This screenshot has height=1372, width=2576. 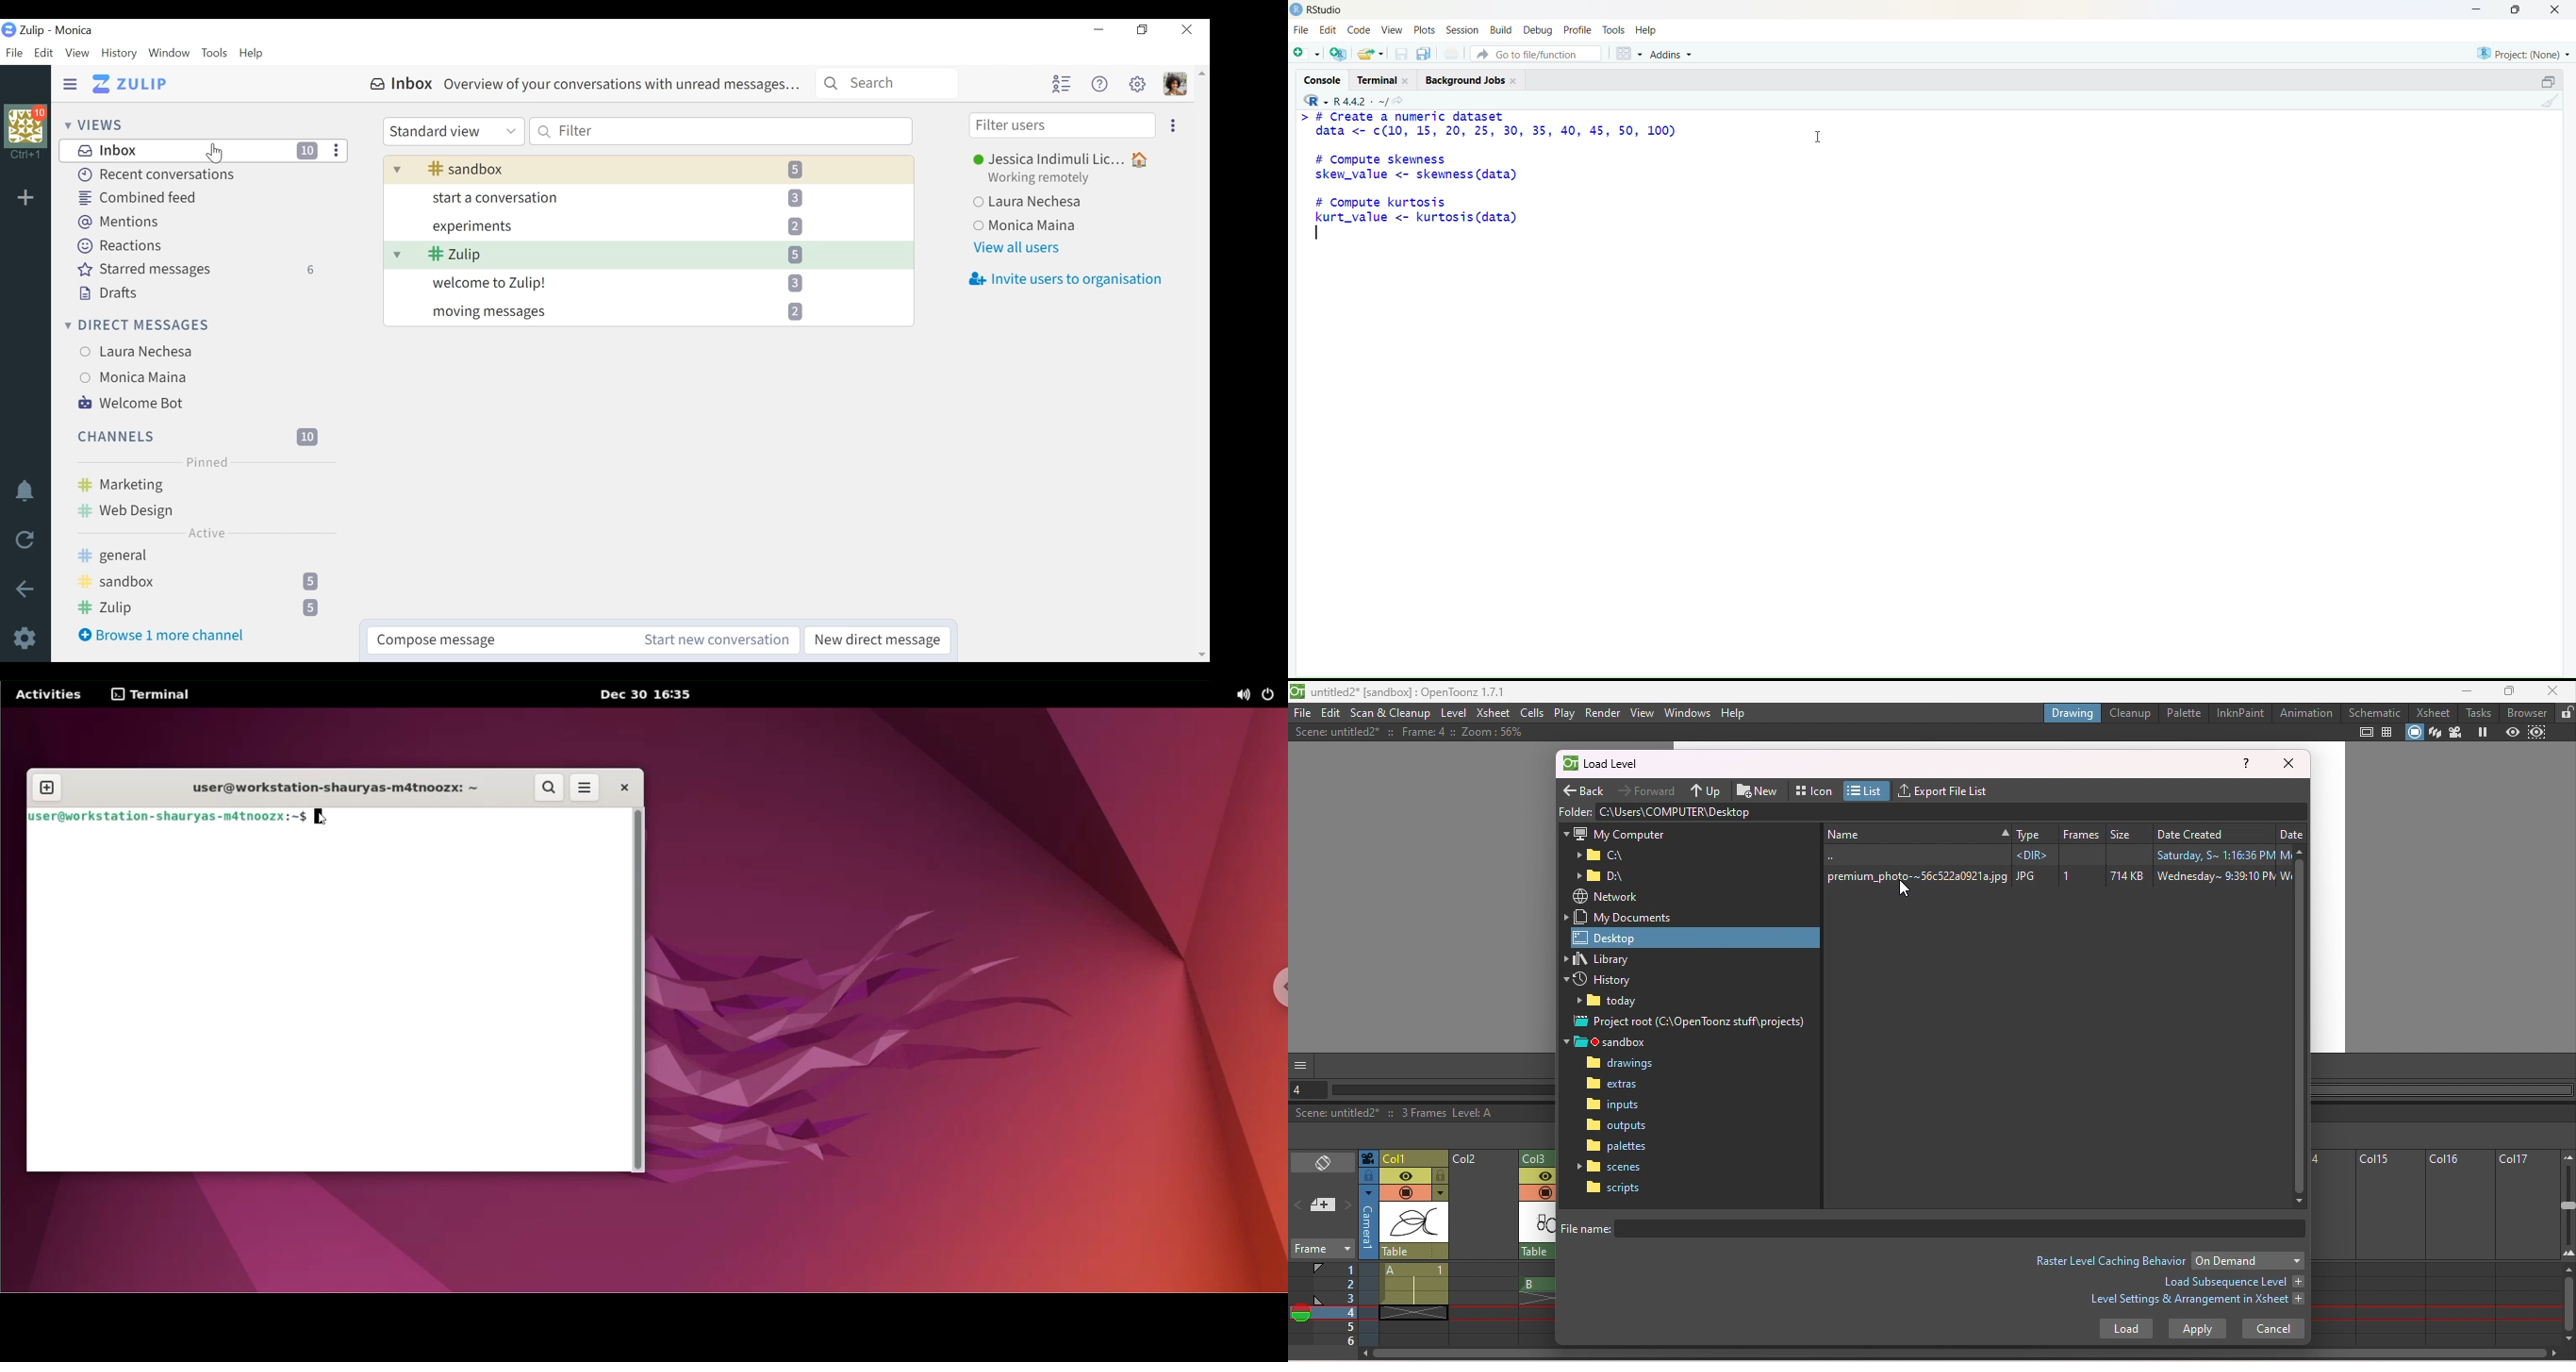 I want to click on Channels, so click(x=205, y=438).